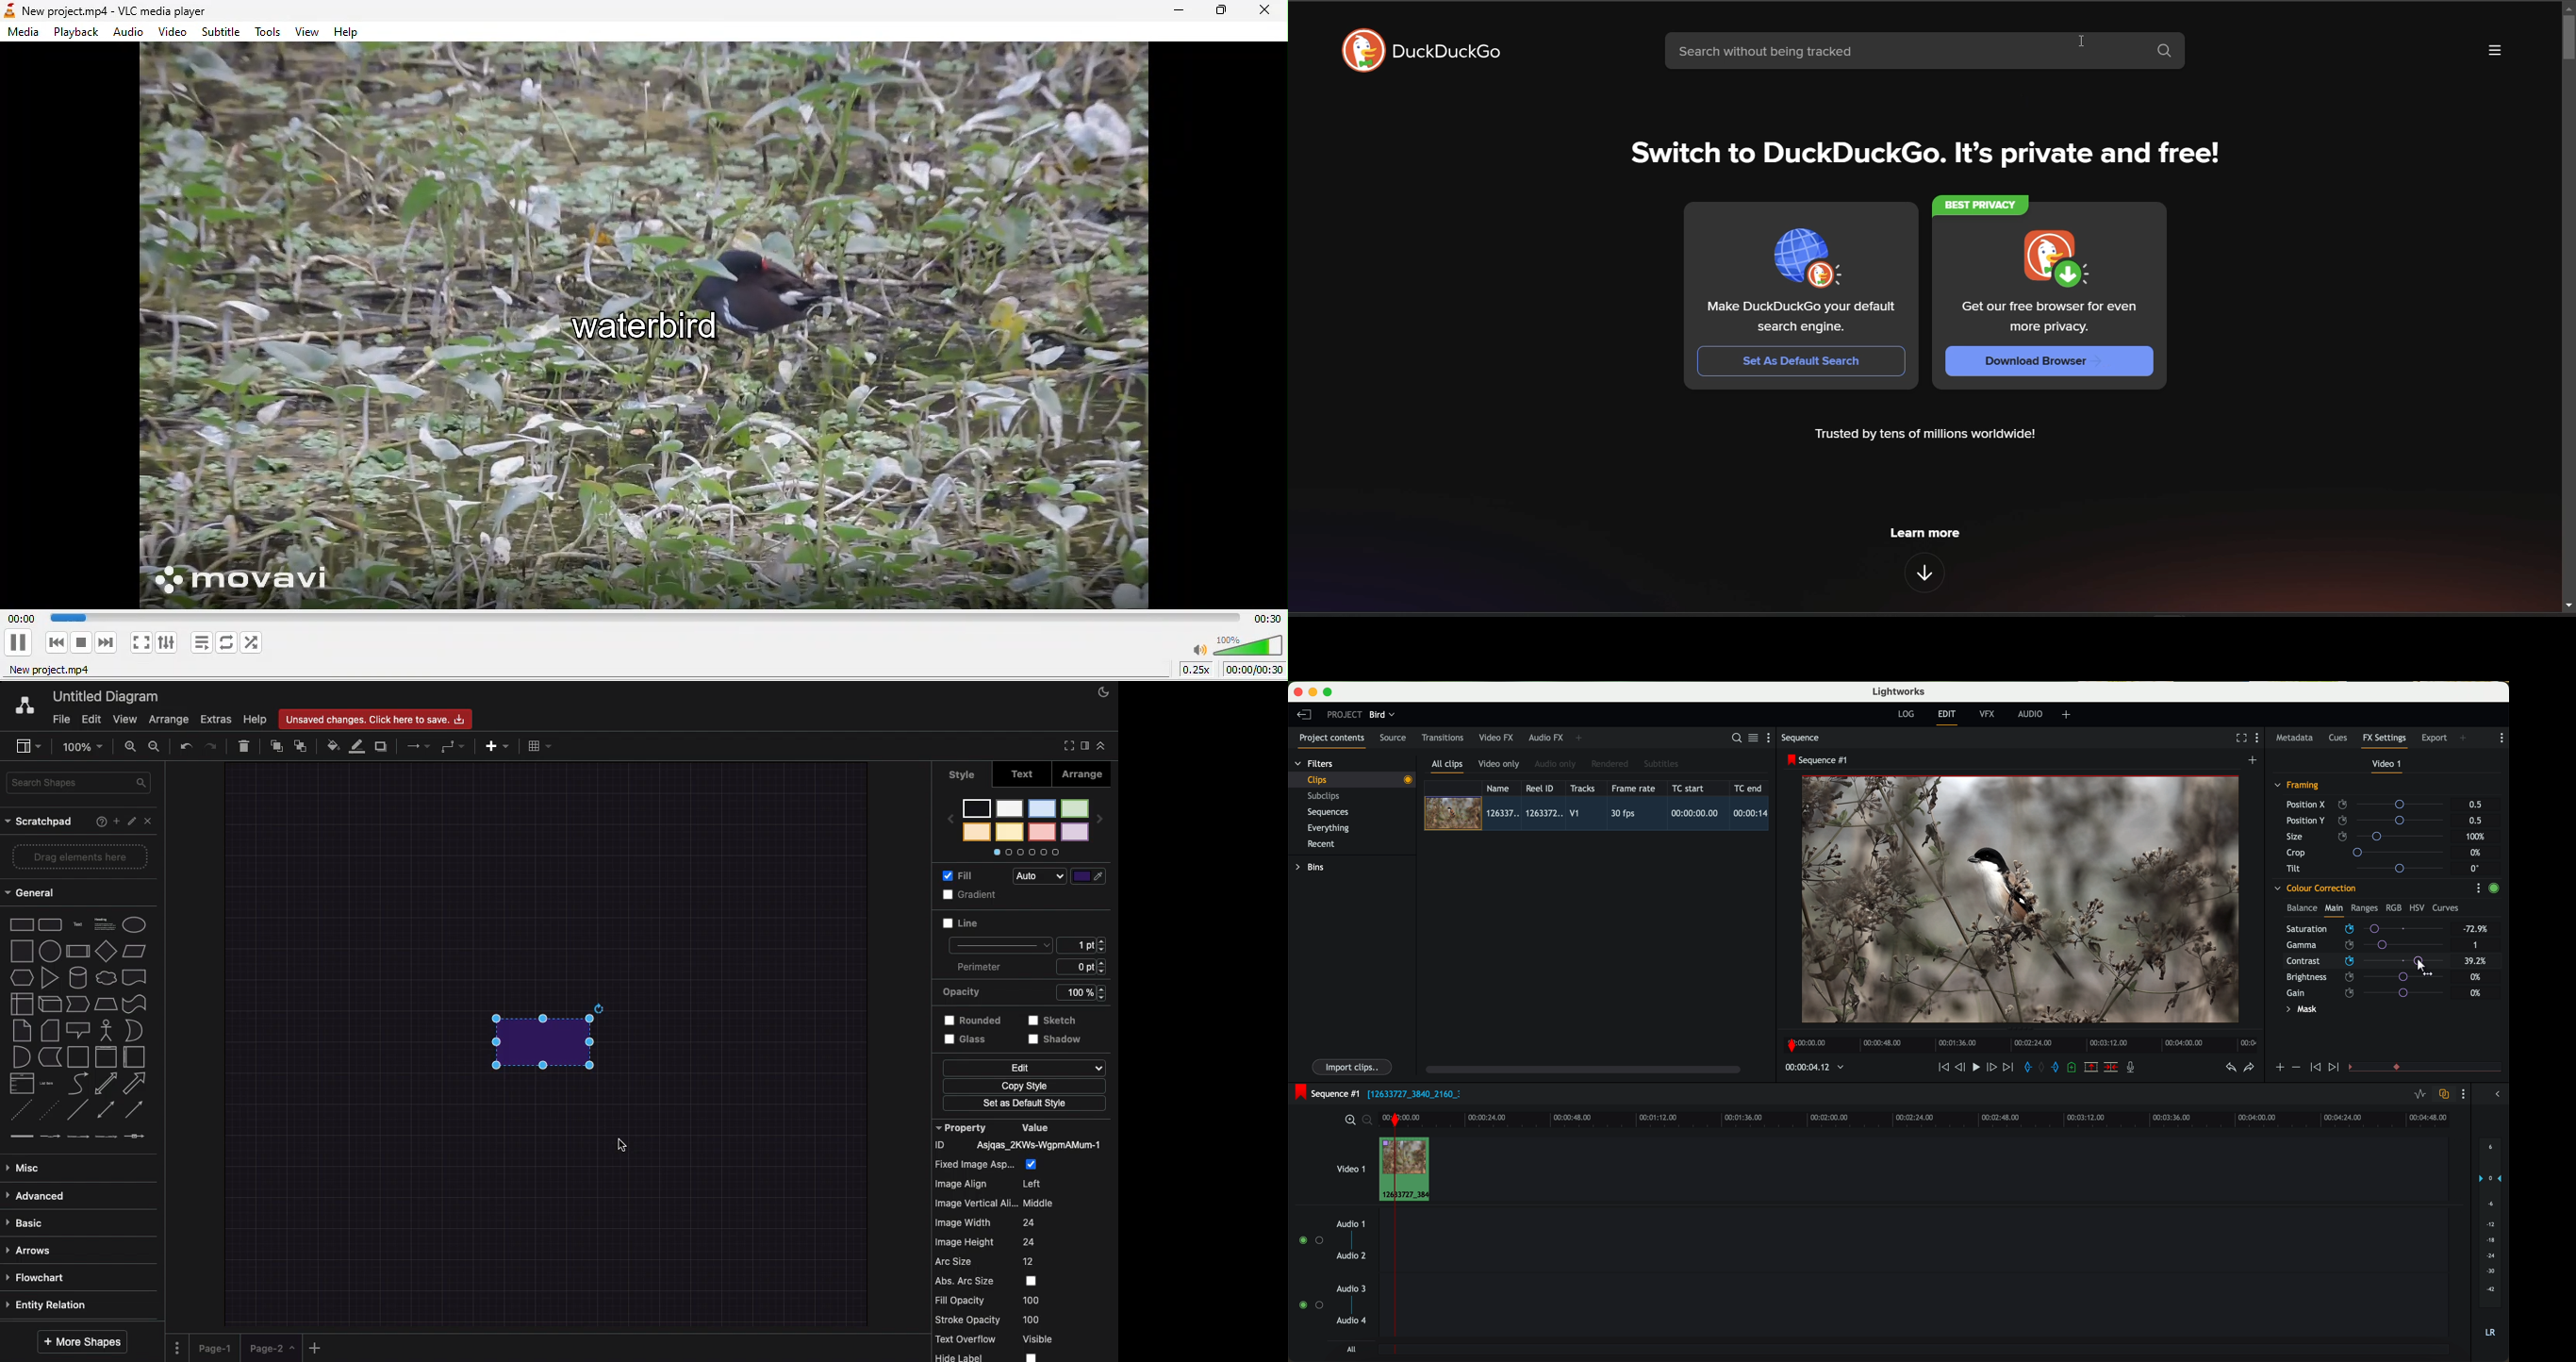 This screenshot has height=1372, width=2576. What do you see at coordinates (963, 774) in the screenshot?
I see `style` at bounding box center [963, 774].